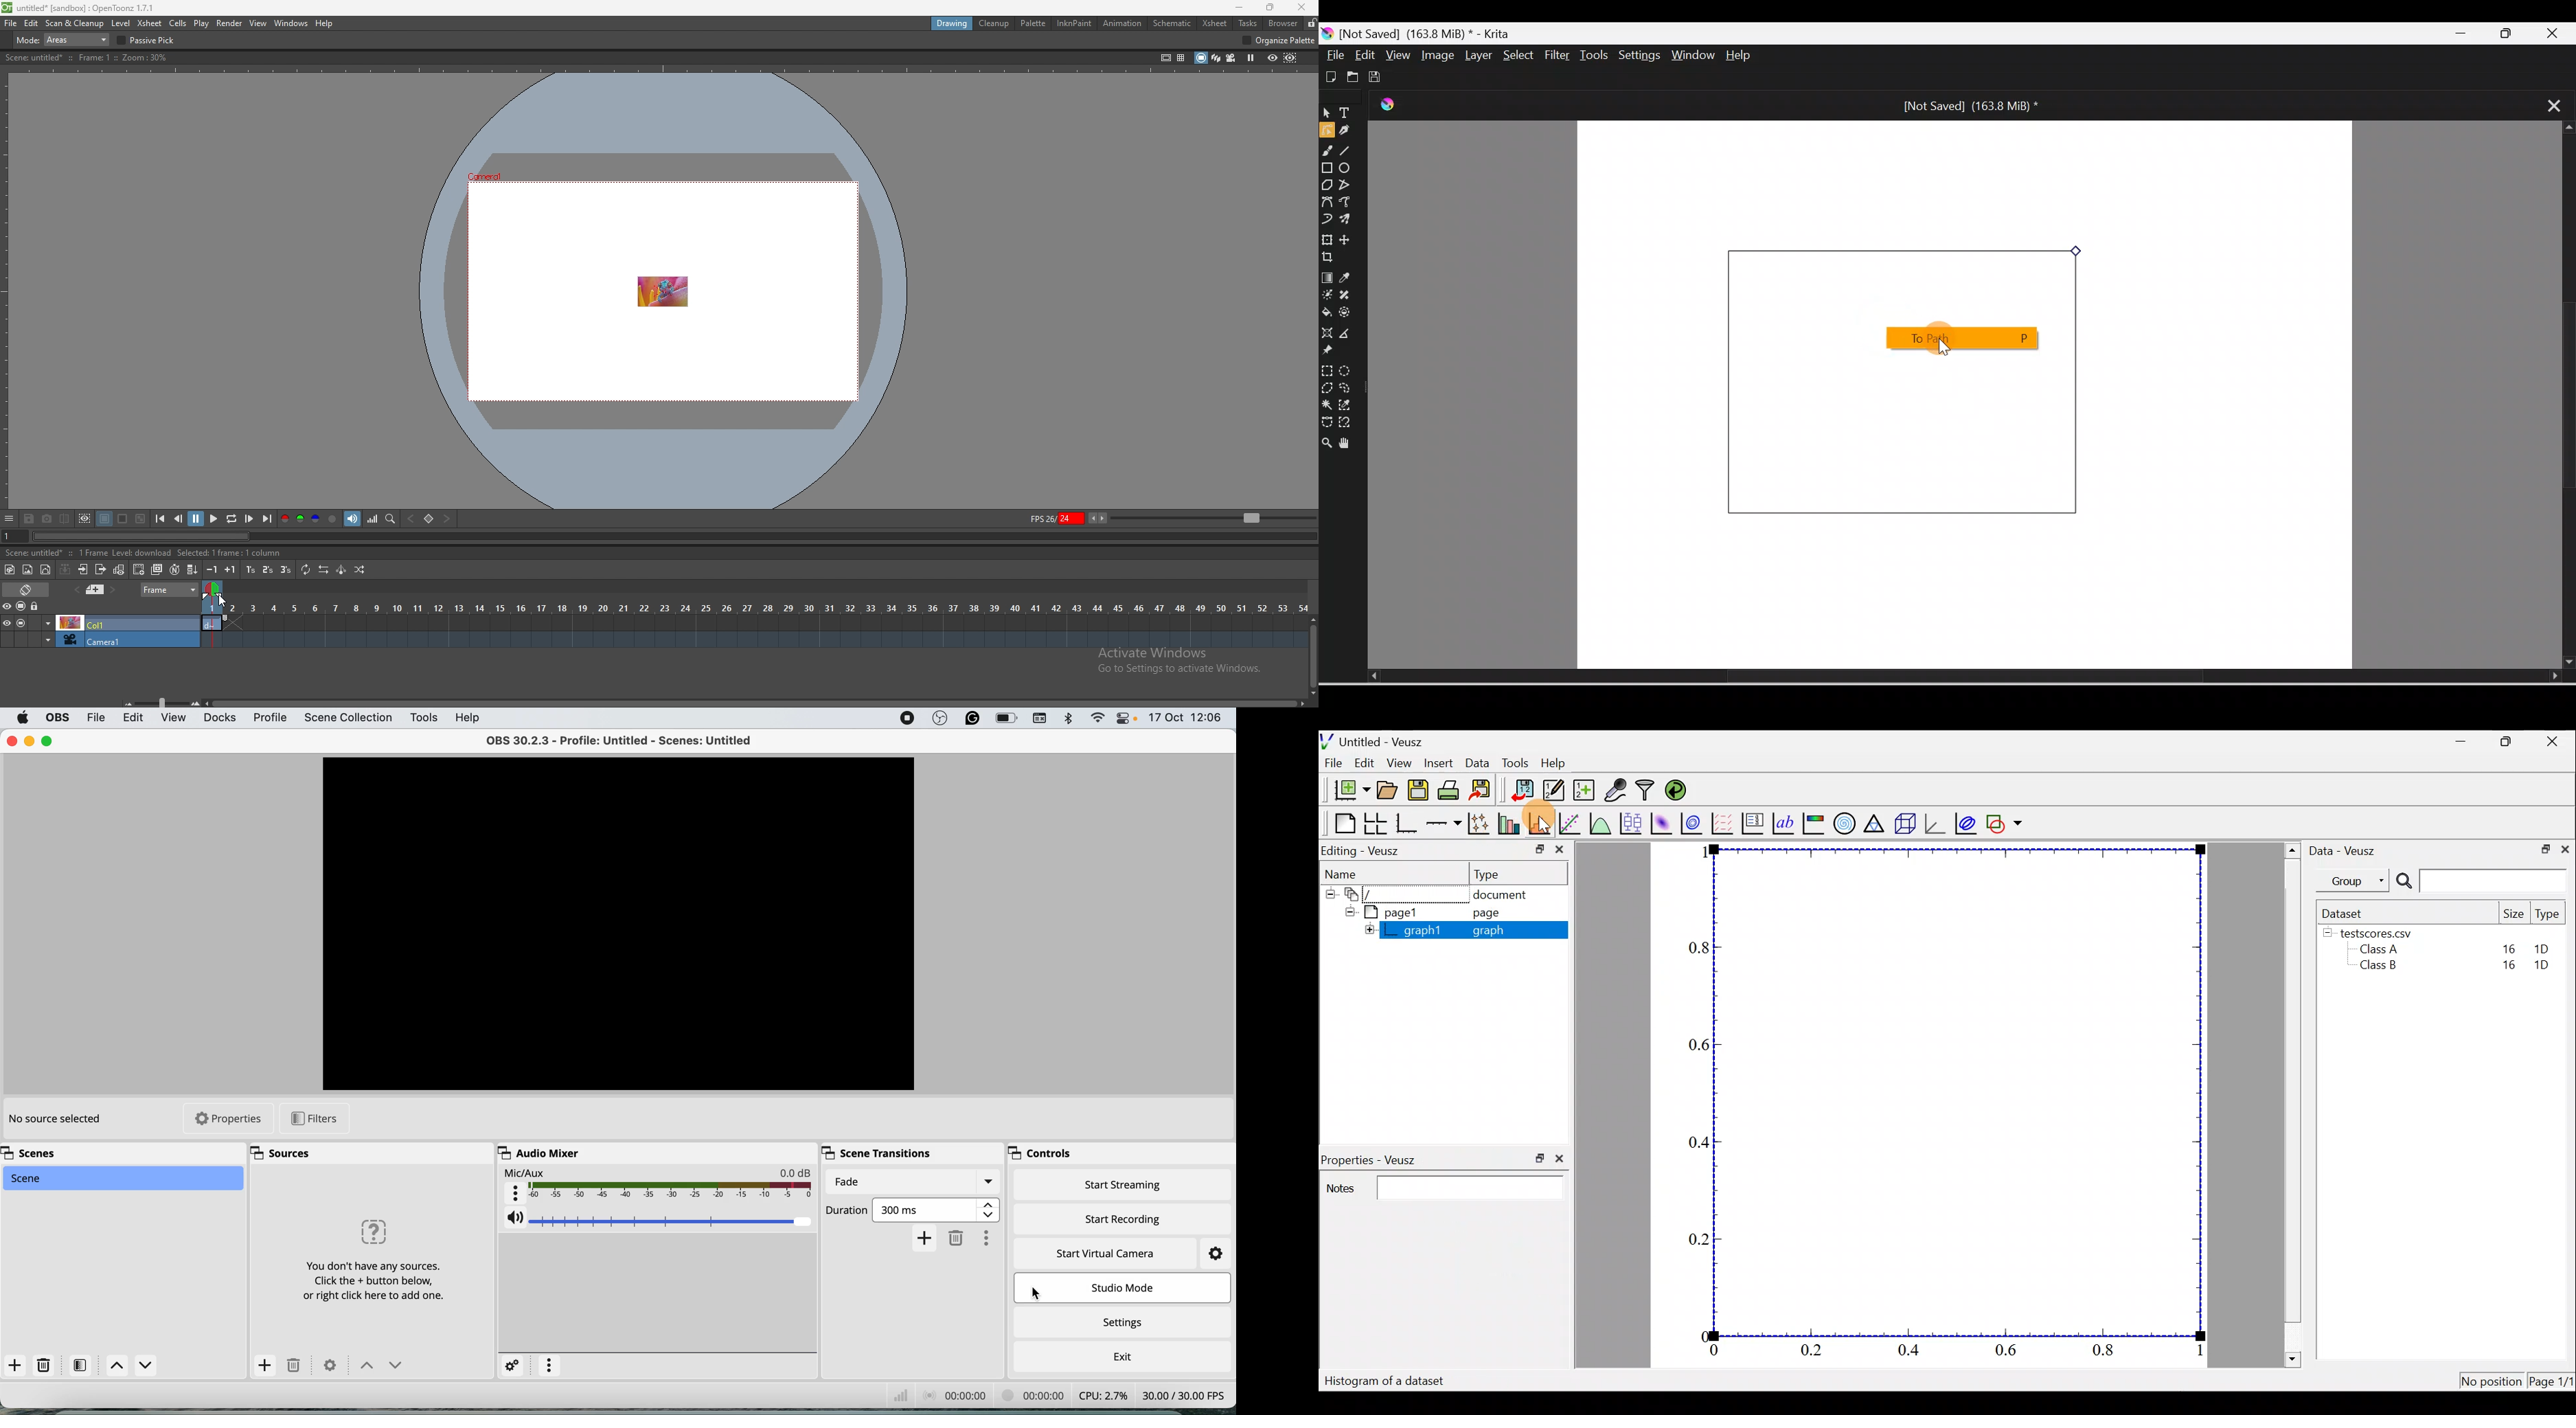  I want to click on file, so click(95, 719).